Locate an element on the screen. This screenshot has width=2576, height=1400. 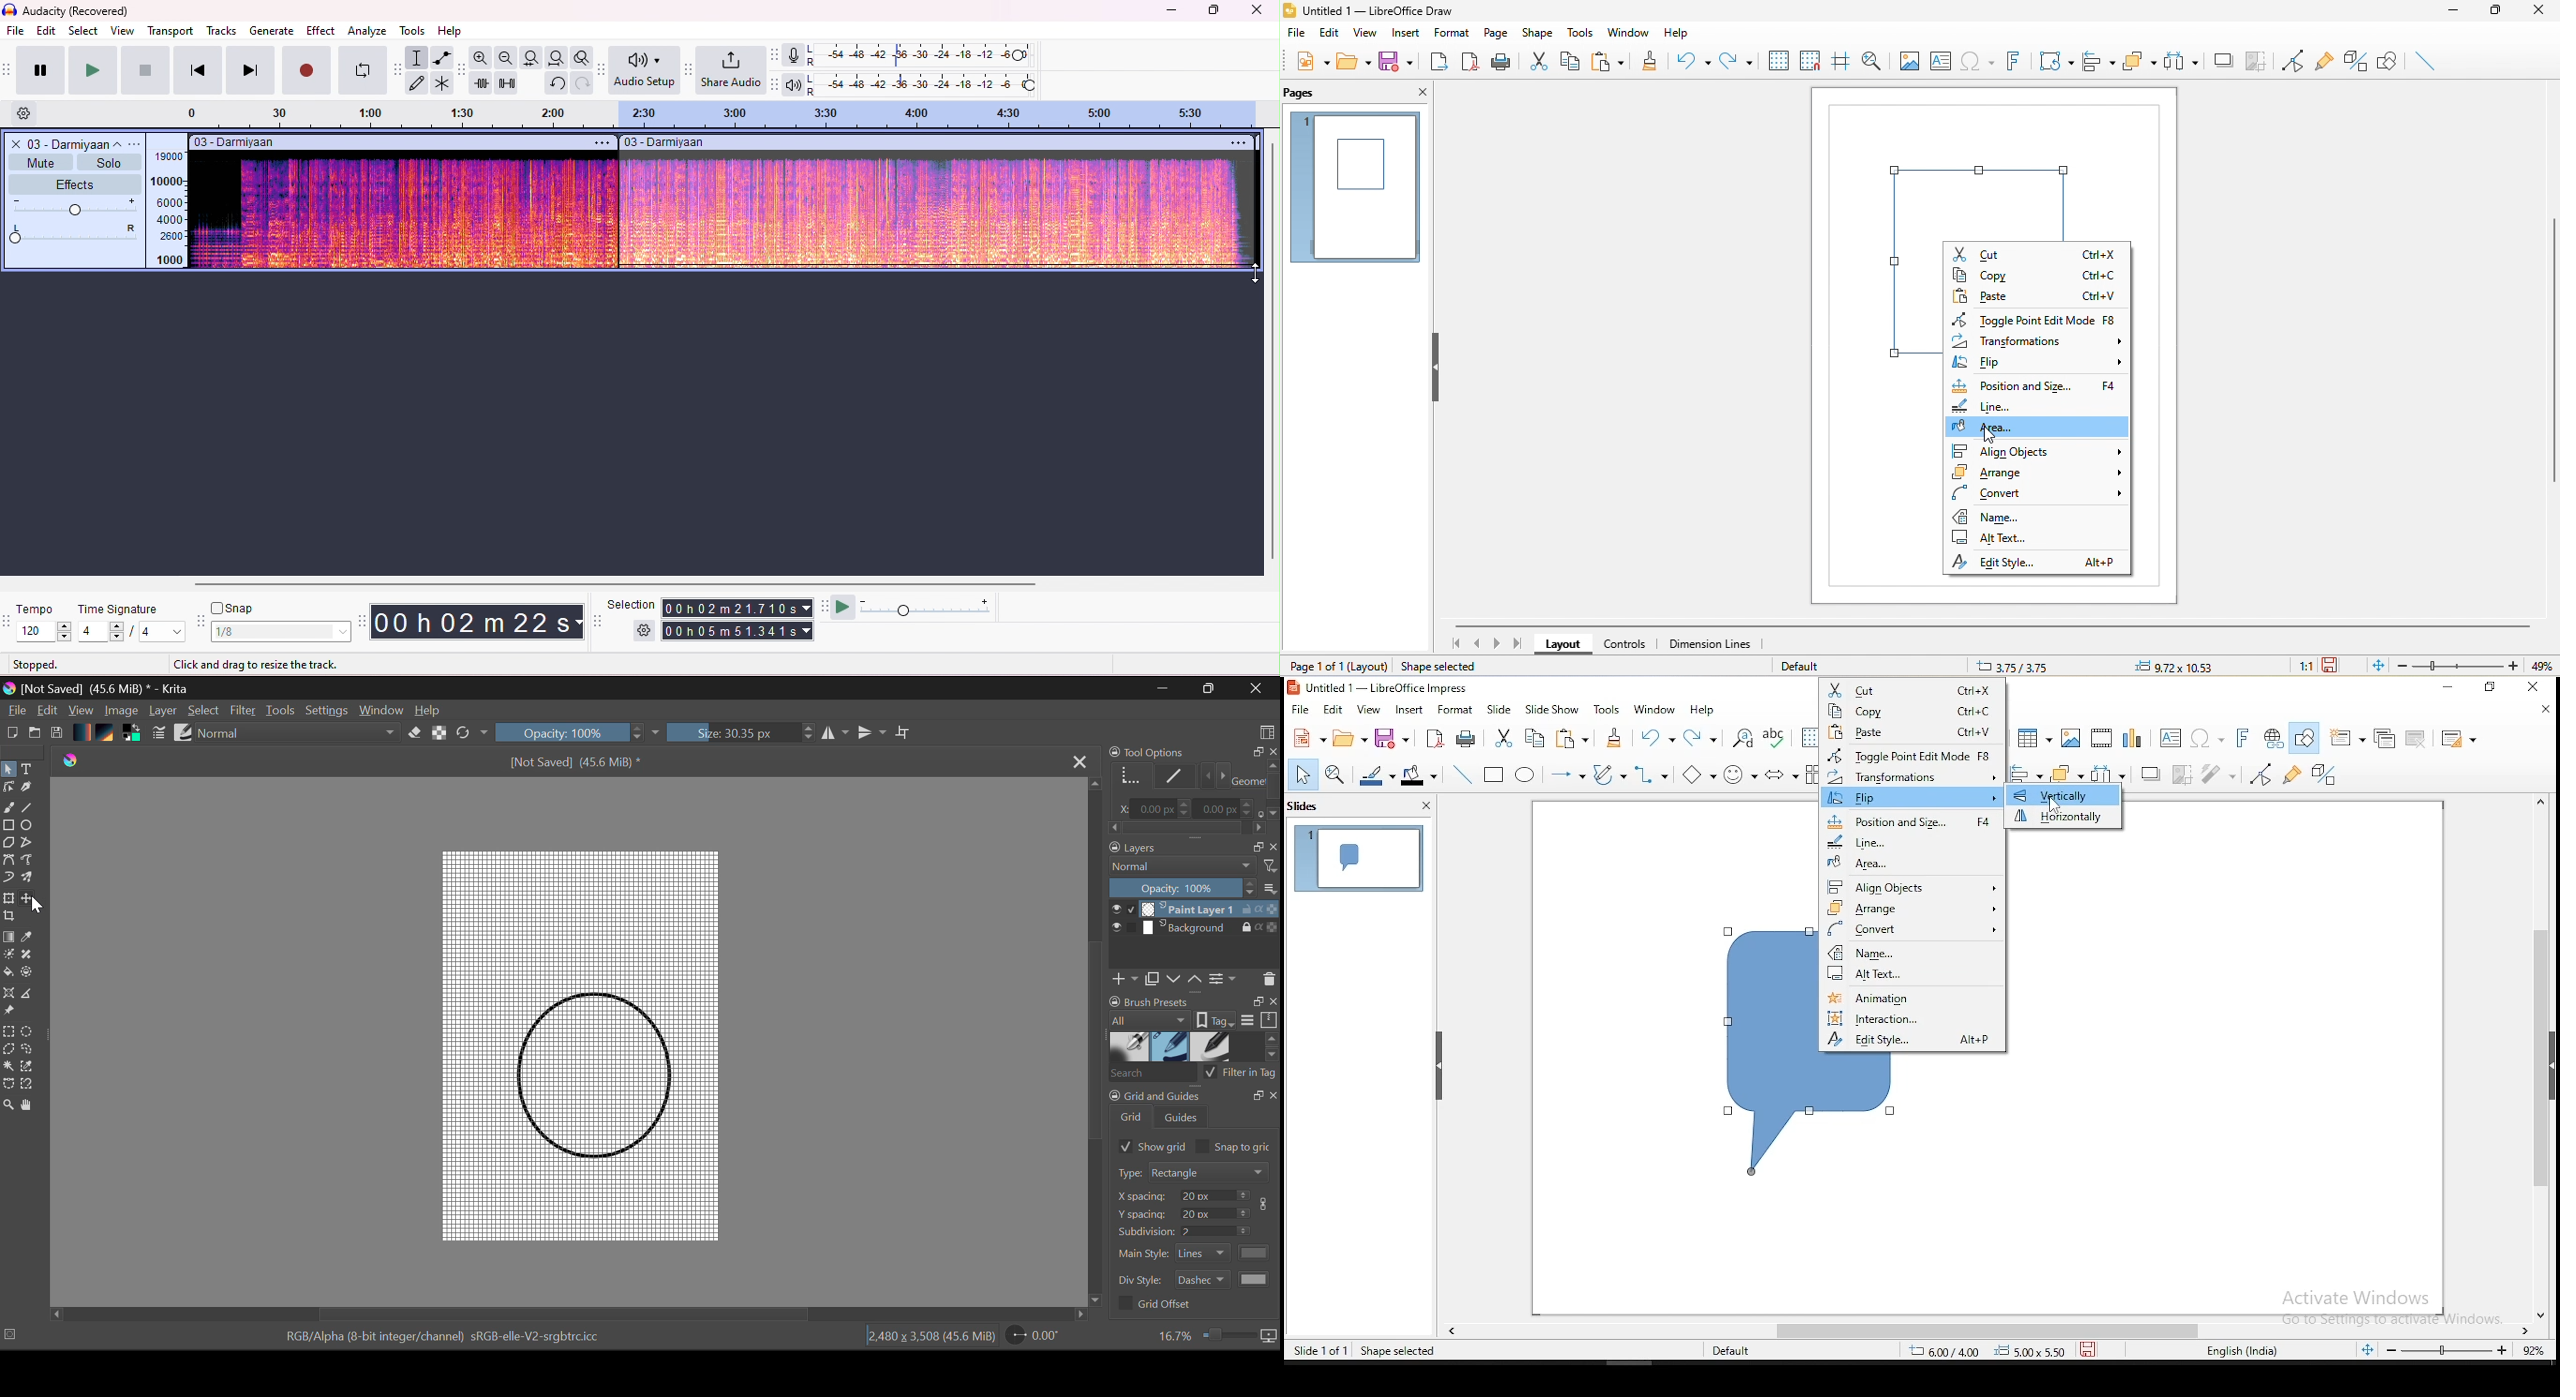
tempo selection is located at coordinates (46, 632).